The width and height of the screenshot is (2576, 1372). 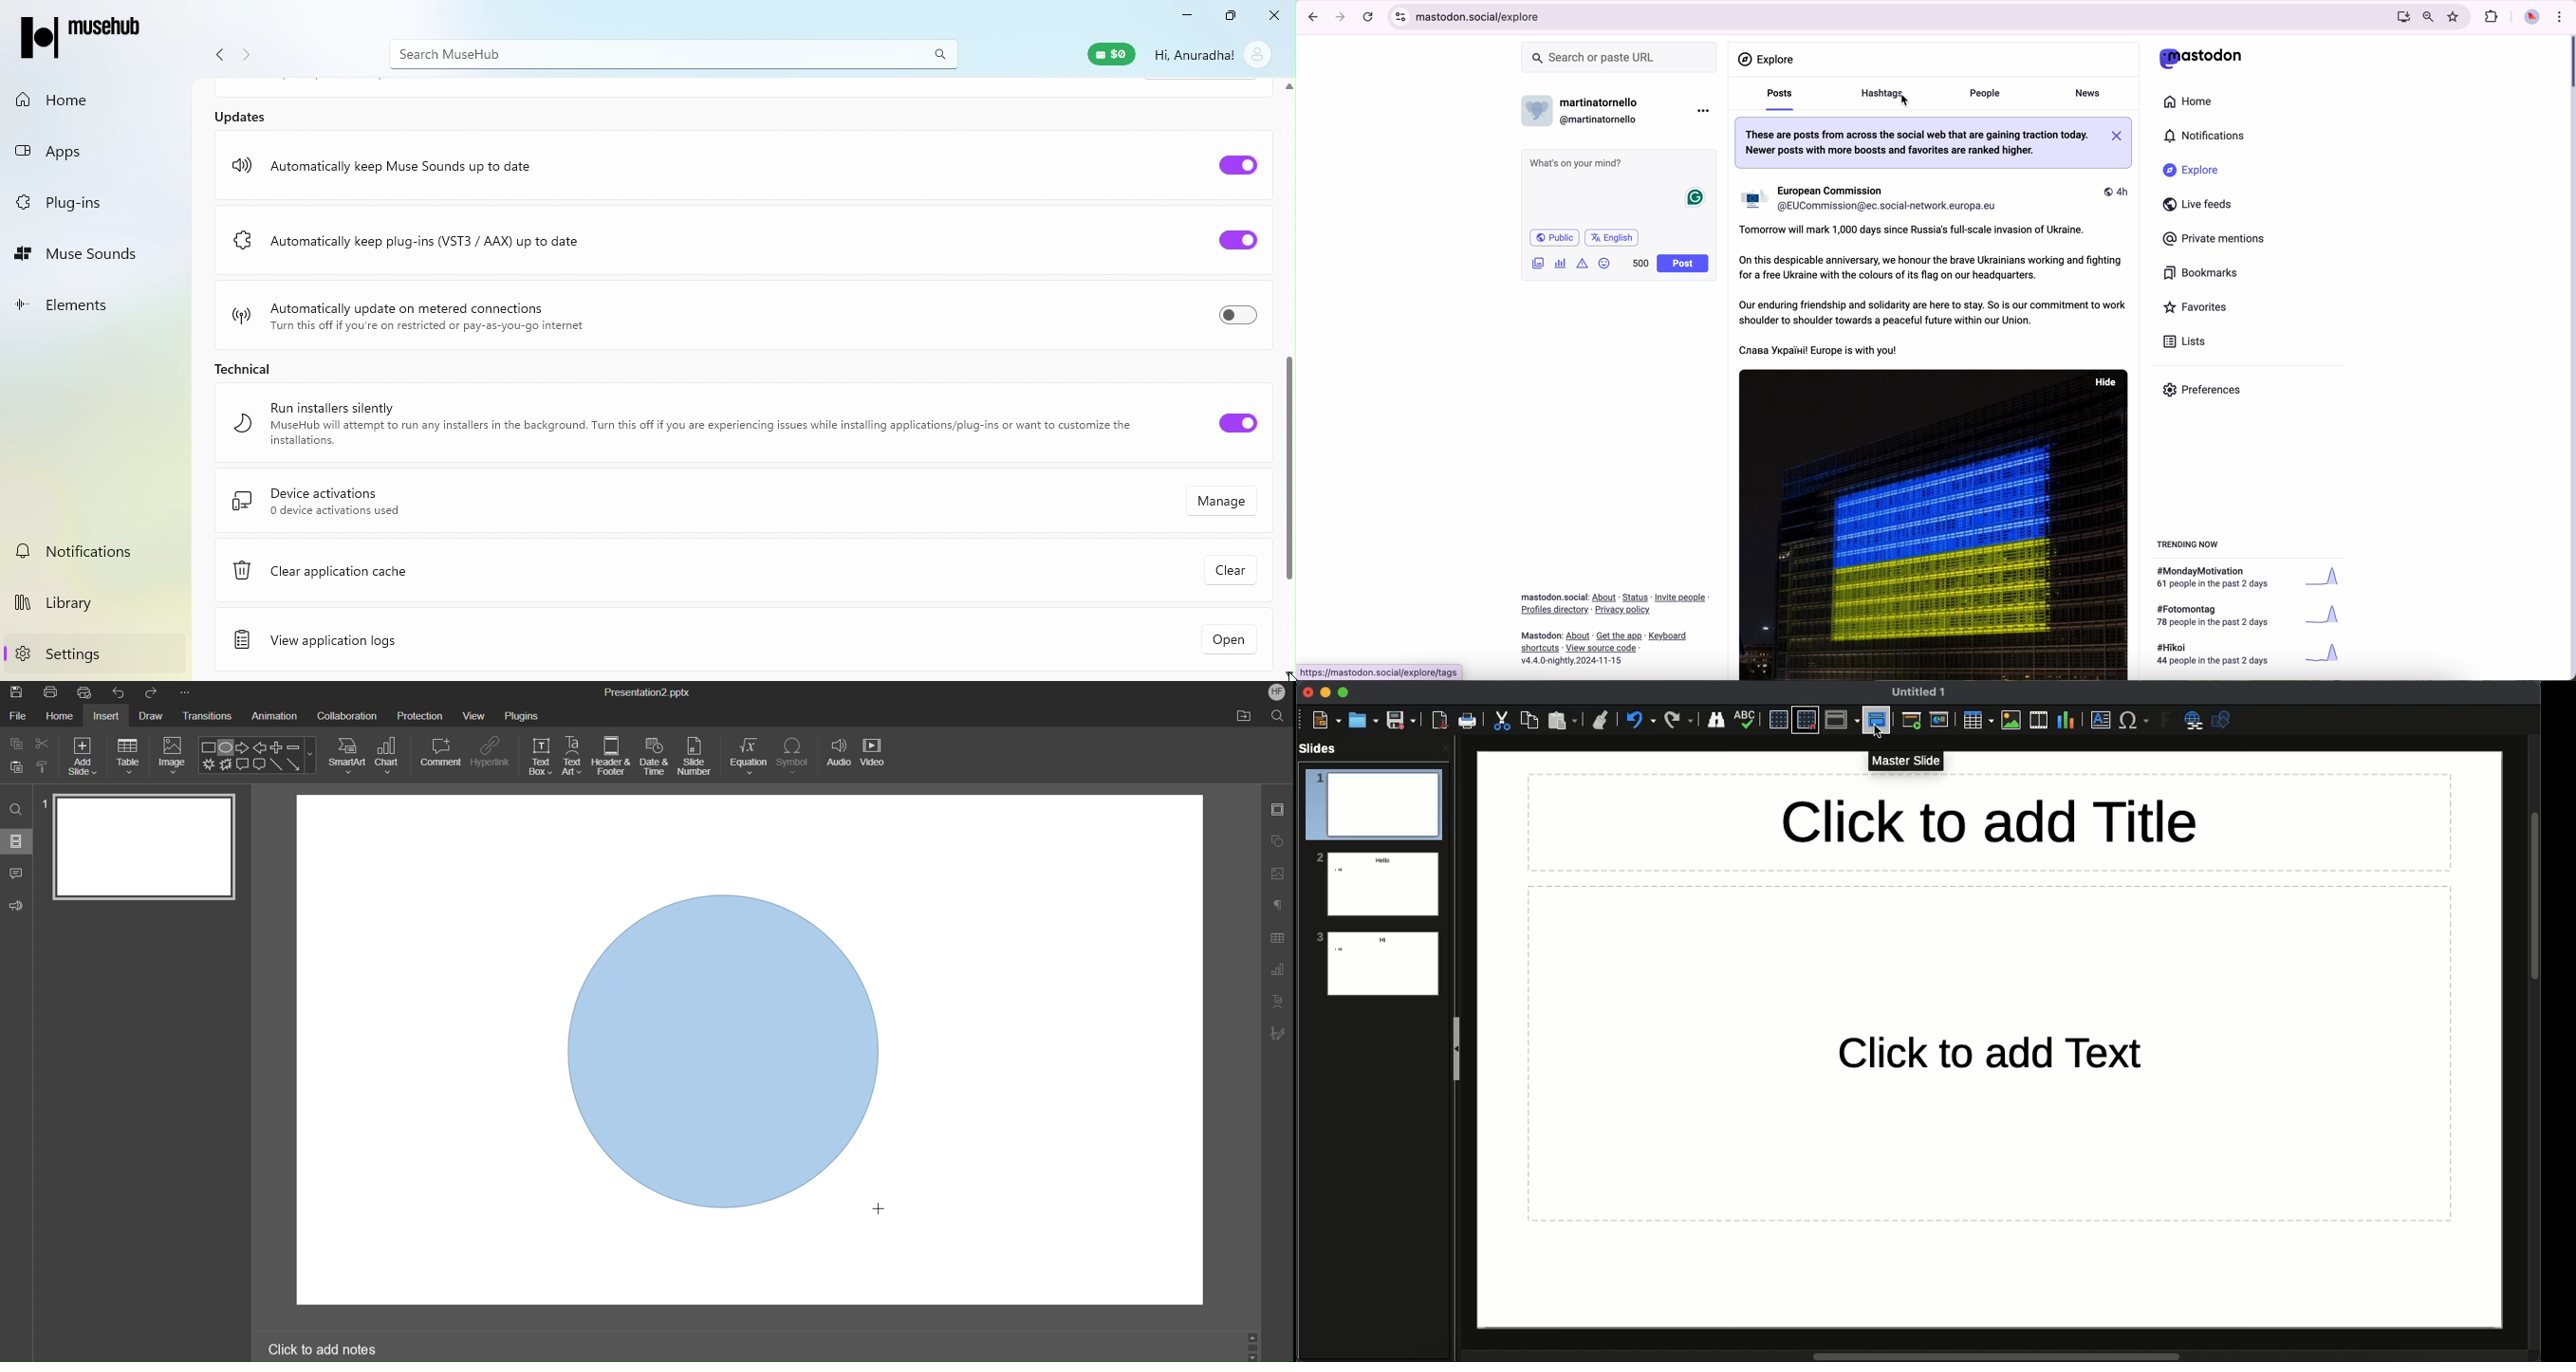 I want to click on Updates, so click(x=244, y=116).